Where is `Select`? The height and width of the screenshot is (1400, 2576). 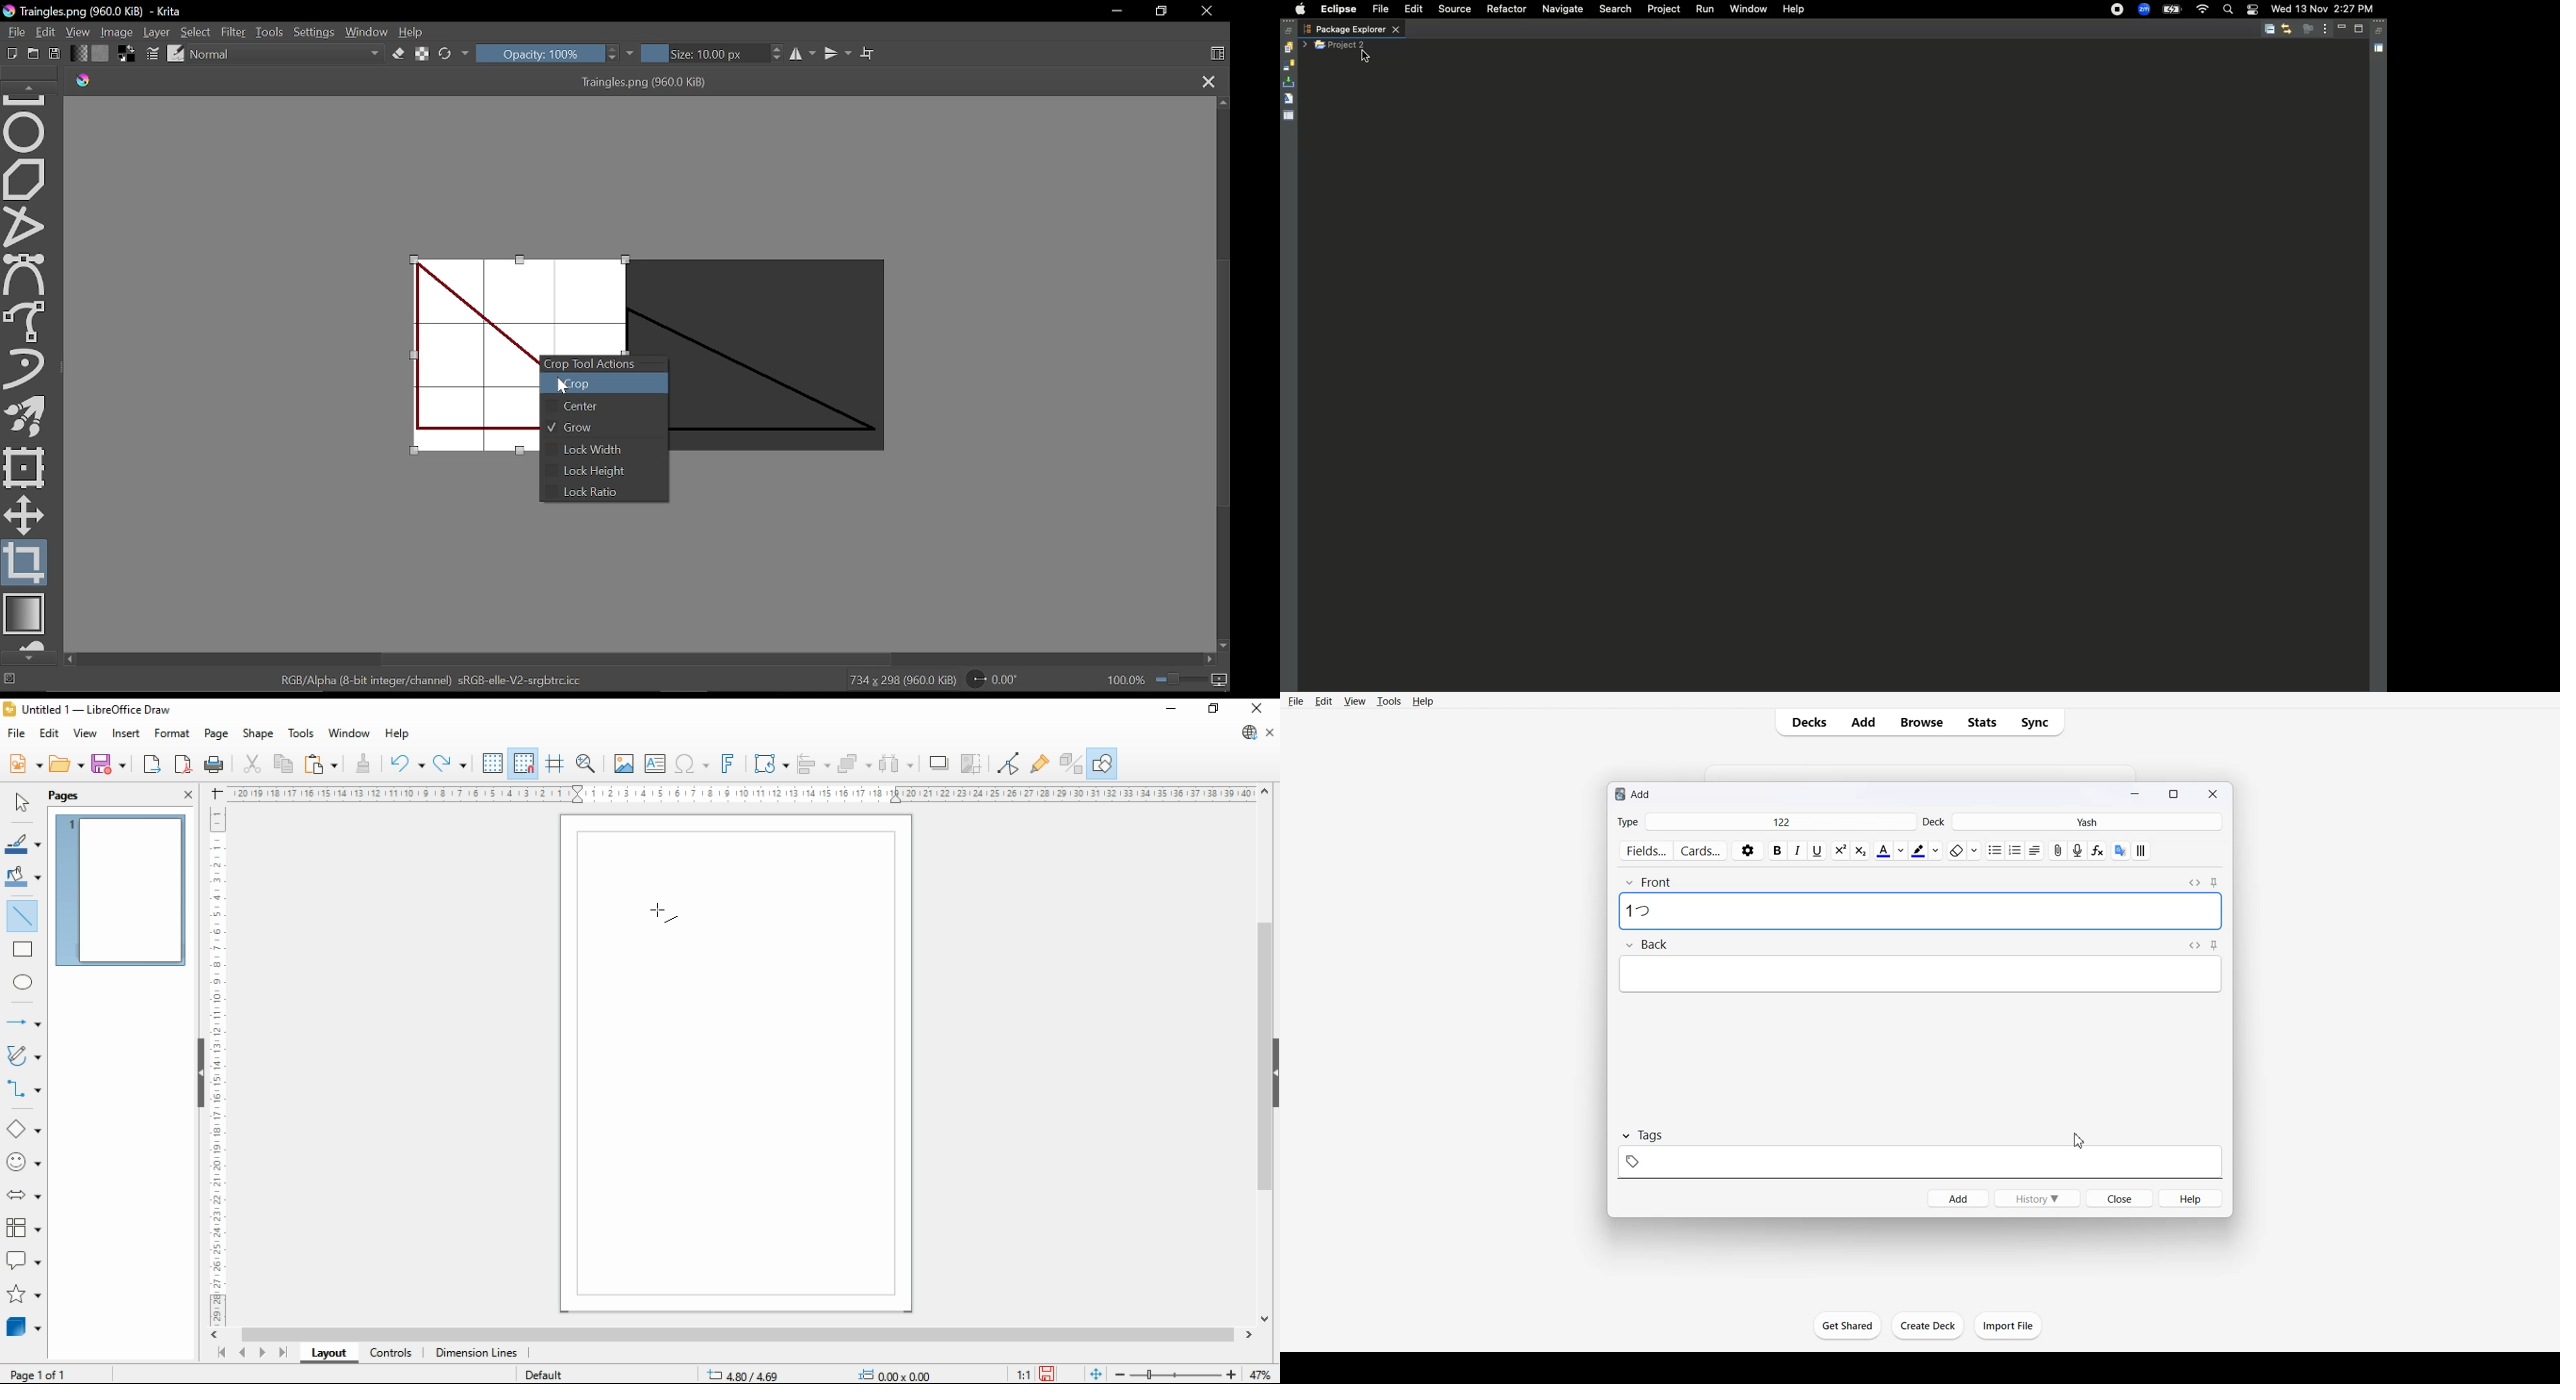
Select is located at coordinates (197, 33).